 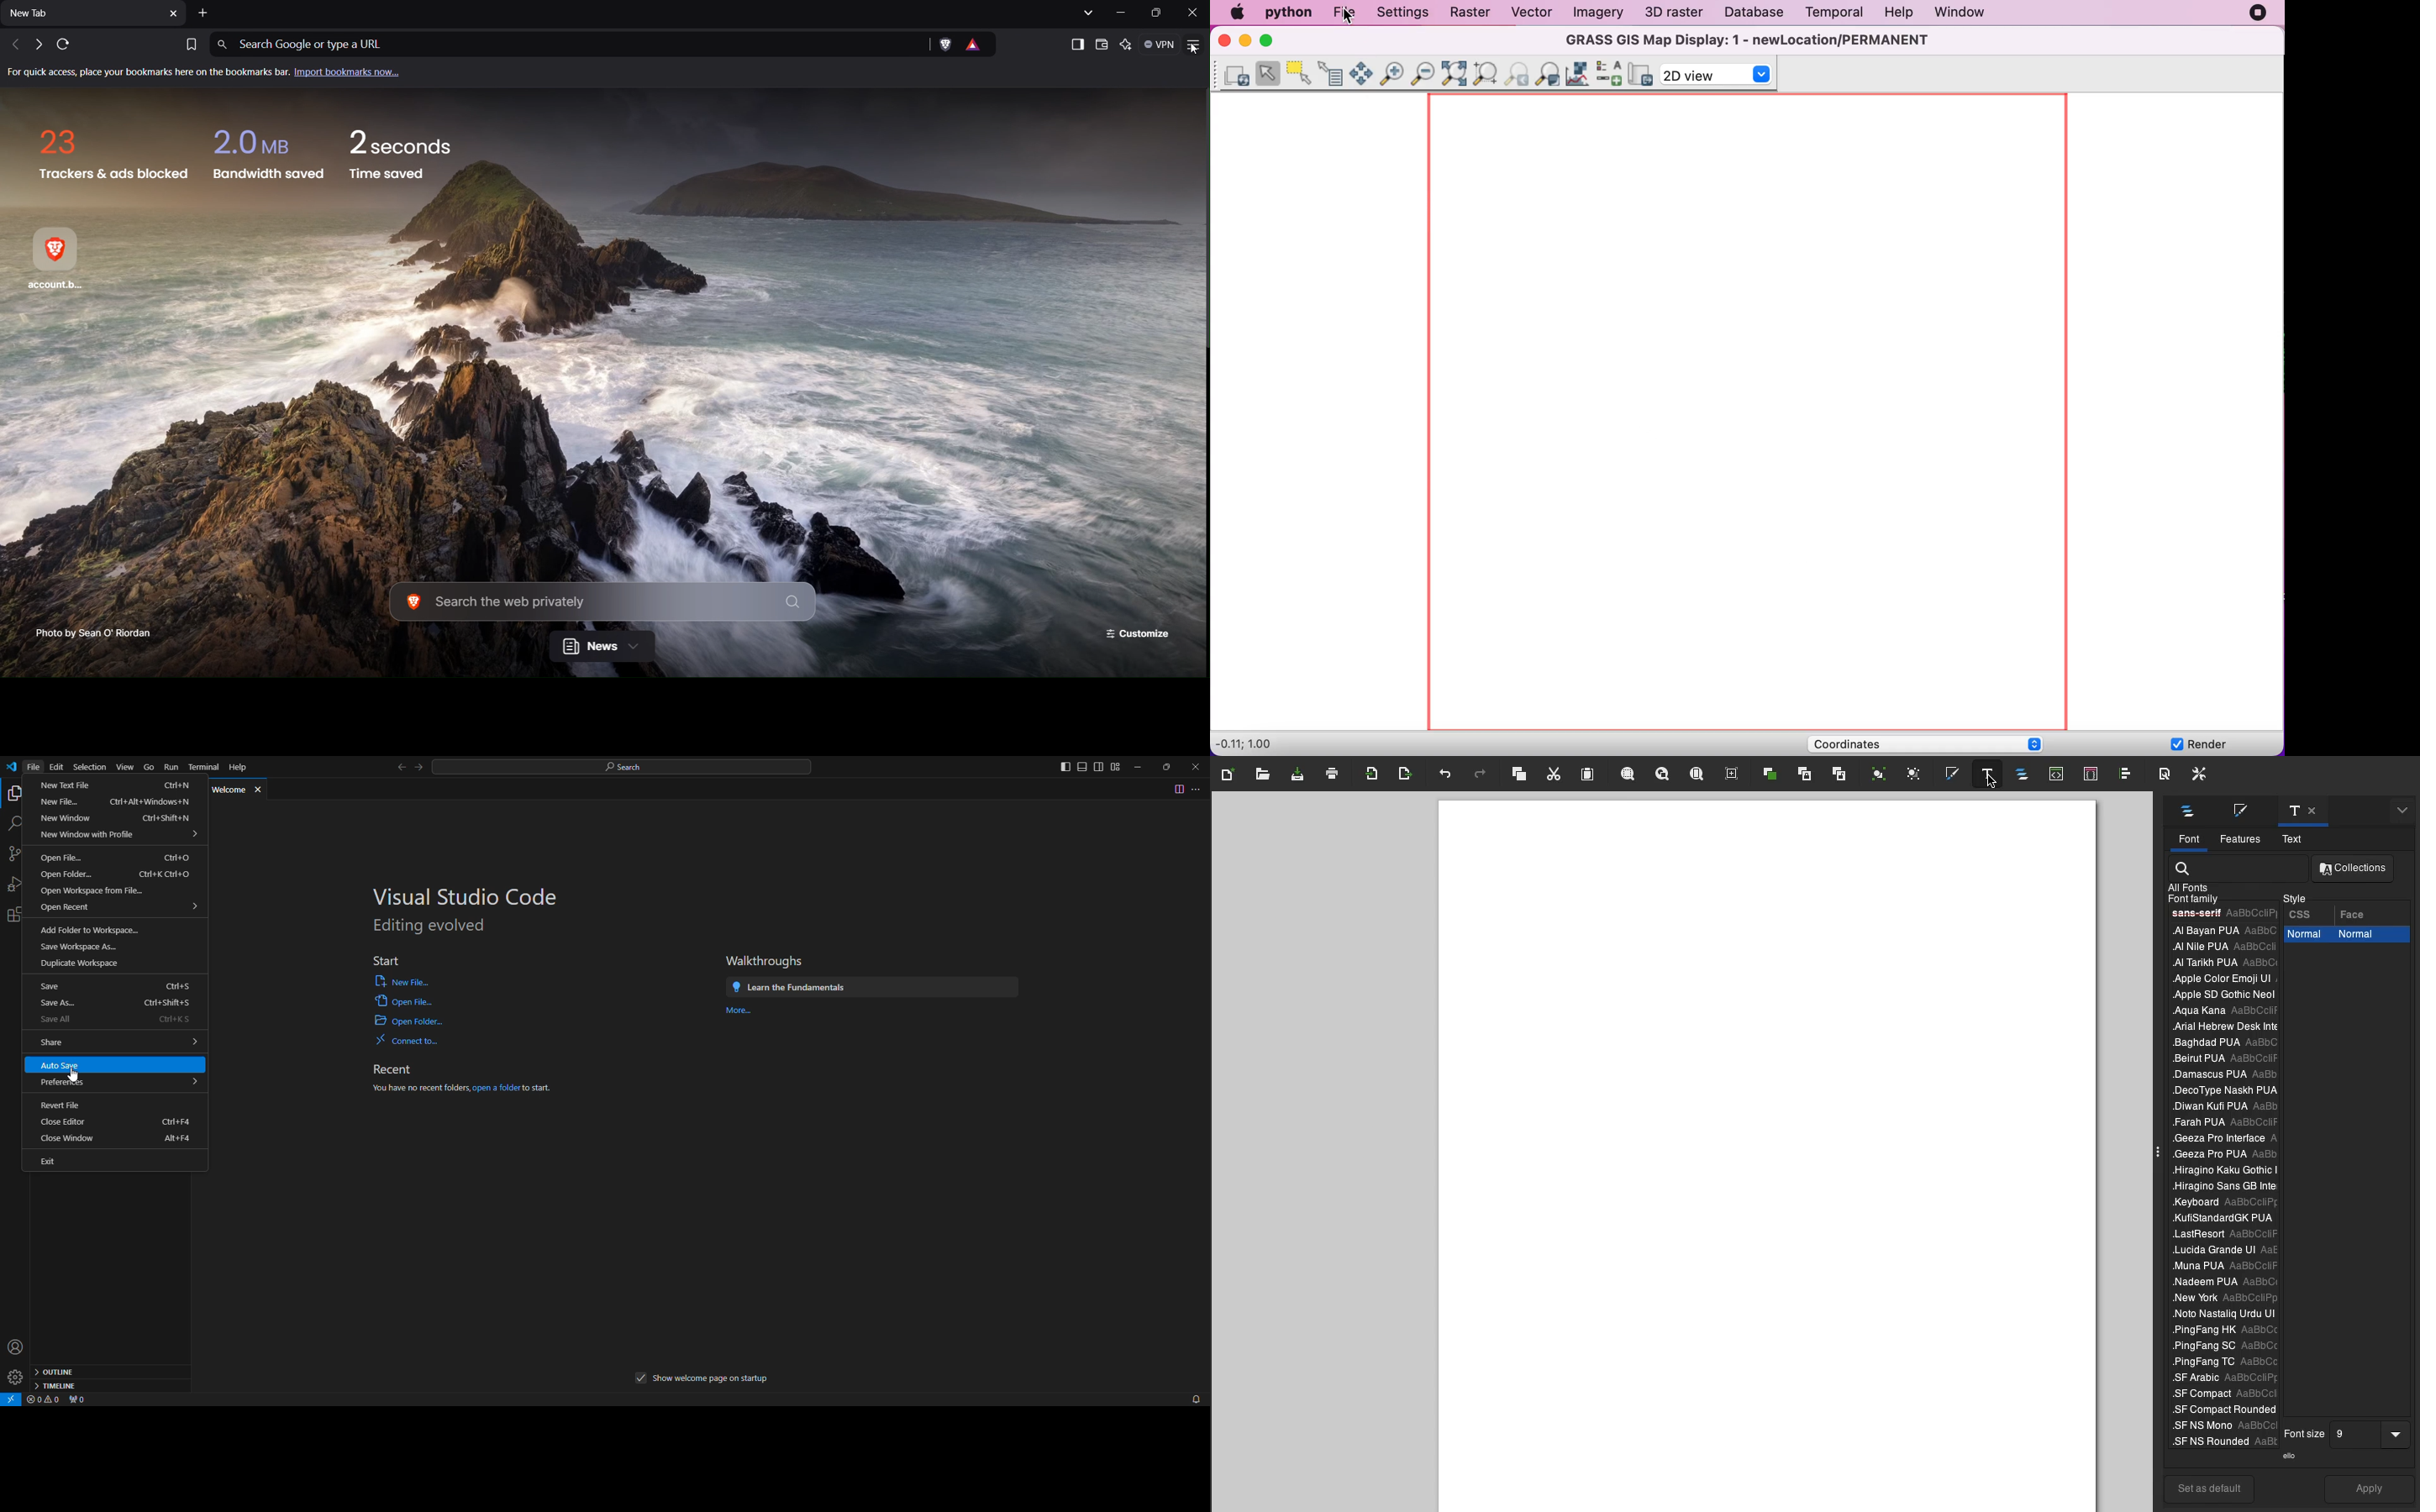 What do you see at coordinates (1749, 41) in the screenshot?
I see `GRASS GIS Map Display: 1 - newLocation/PERMANENT` at bounding box center [1749, 41].